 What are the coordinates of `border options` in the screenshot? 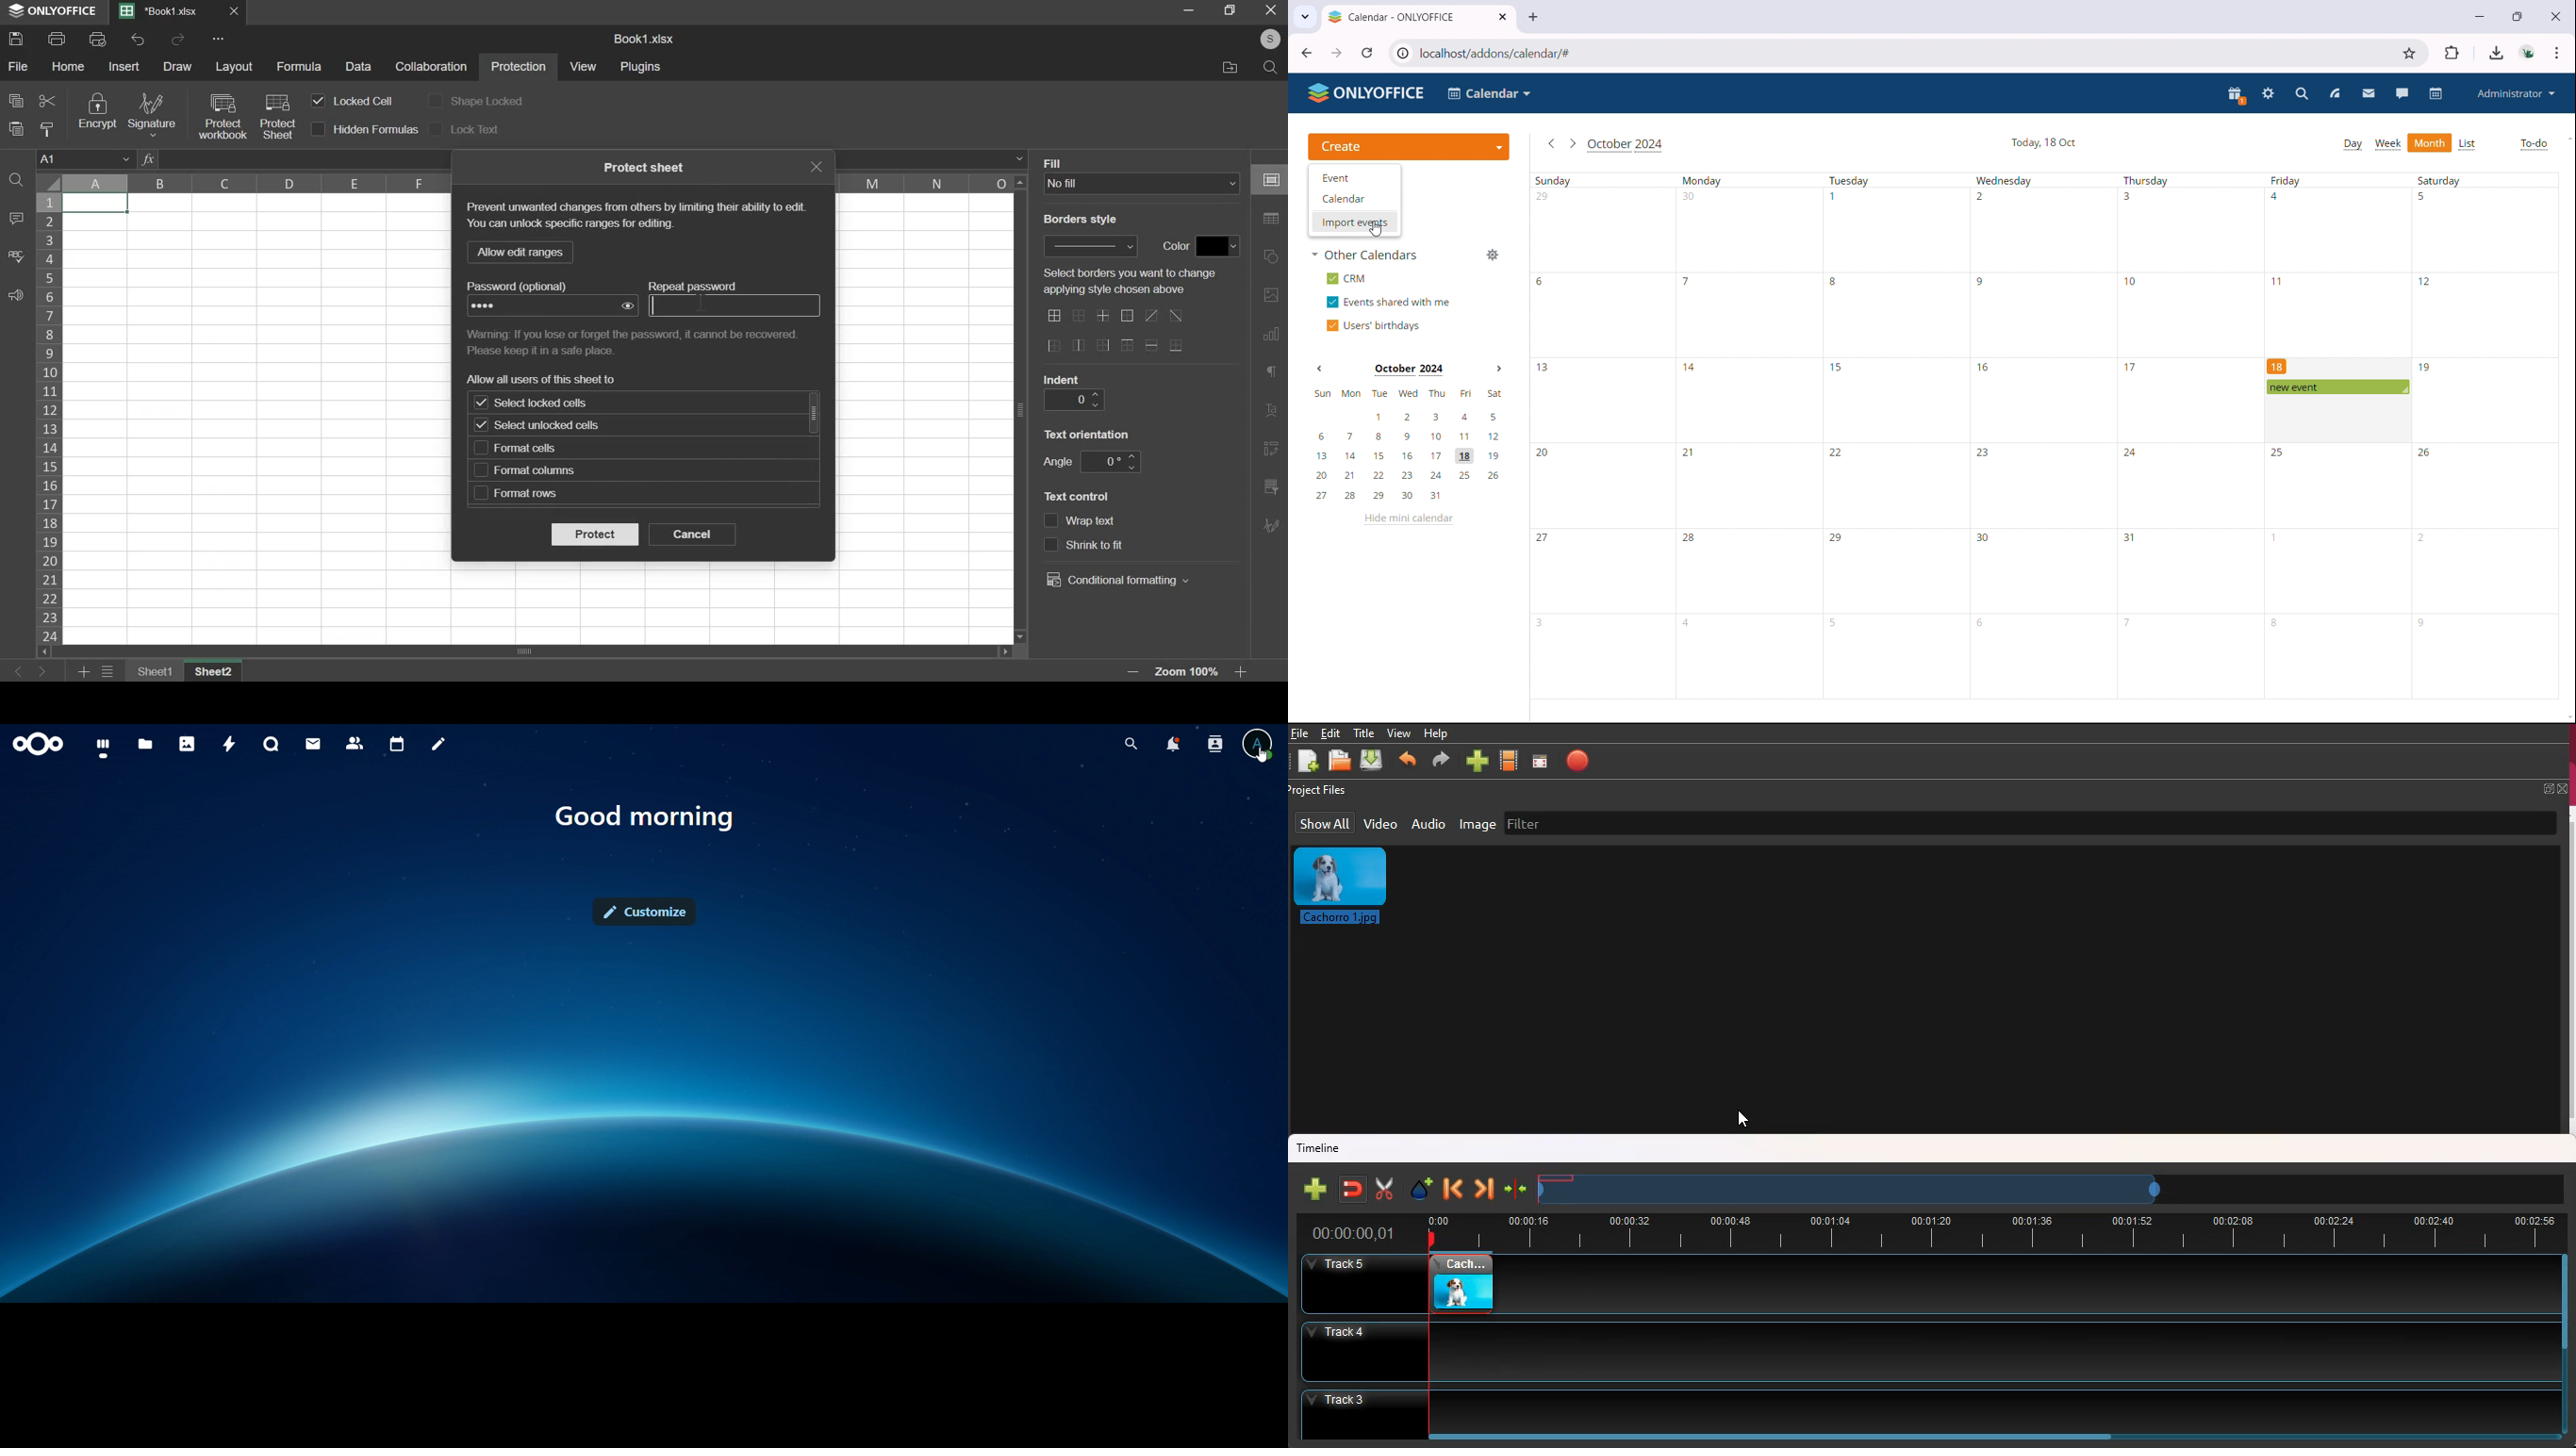 It's located at (1080, 318).